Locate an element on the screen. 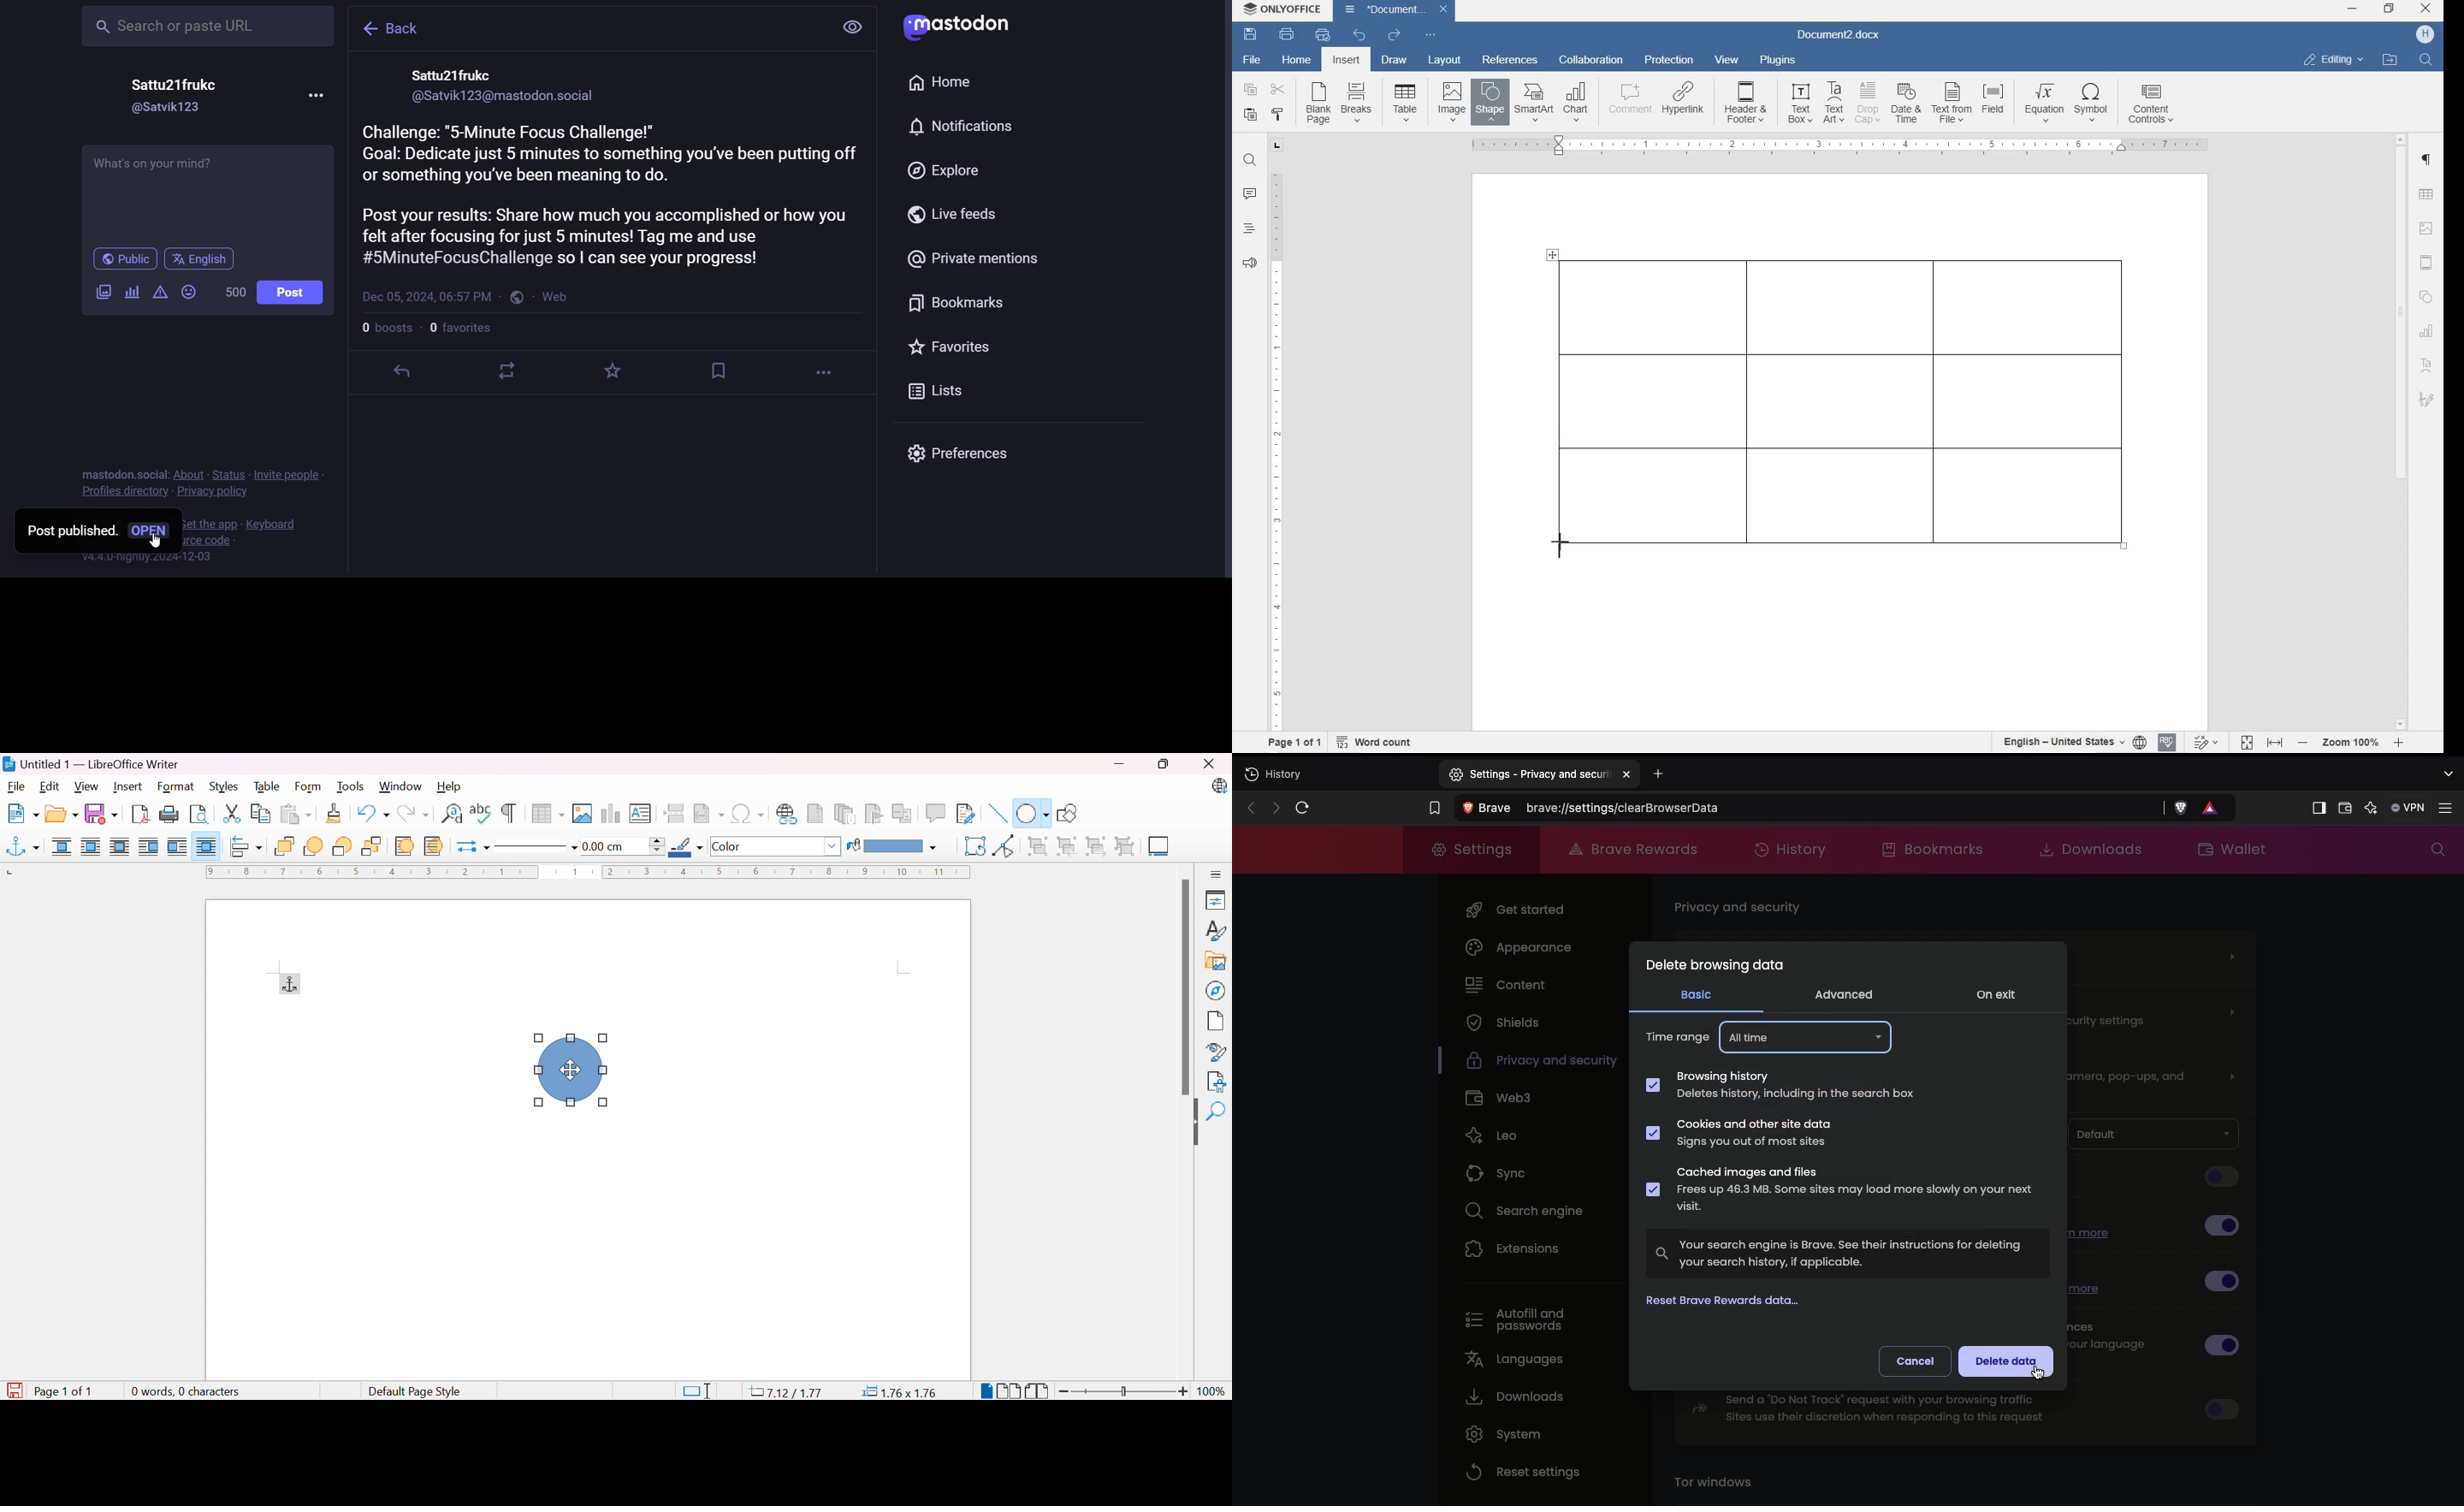 The width and height of the screenshot is (2464, 1512). Sidebar settings is located at coordinates (1217, 874).